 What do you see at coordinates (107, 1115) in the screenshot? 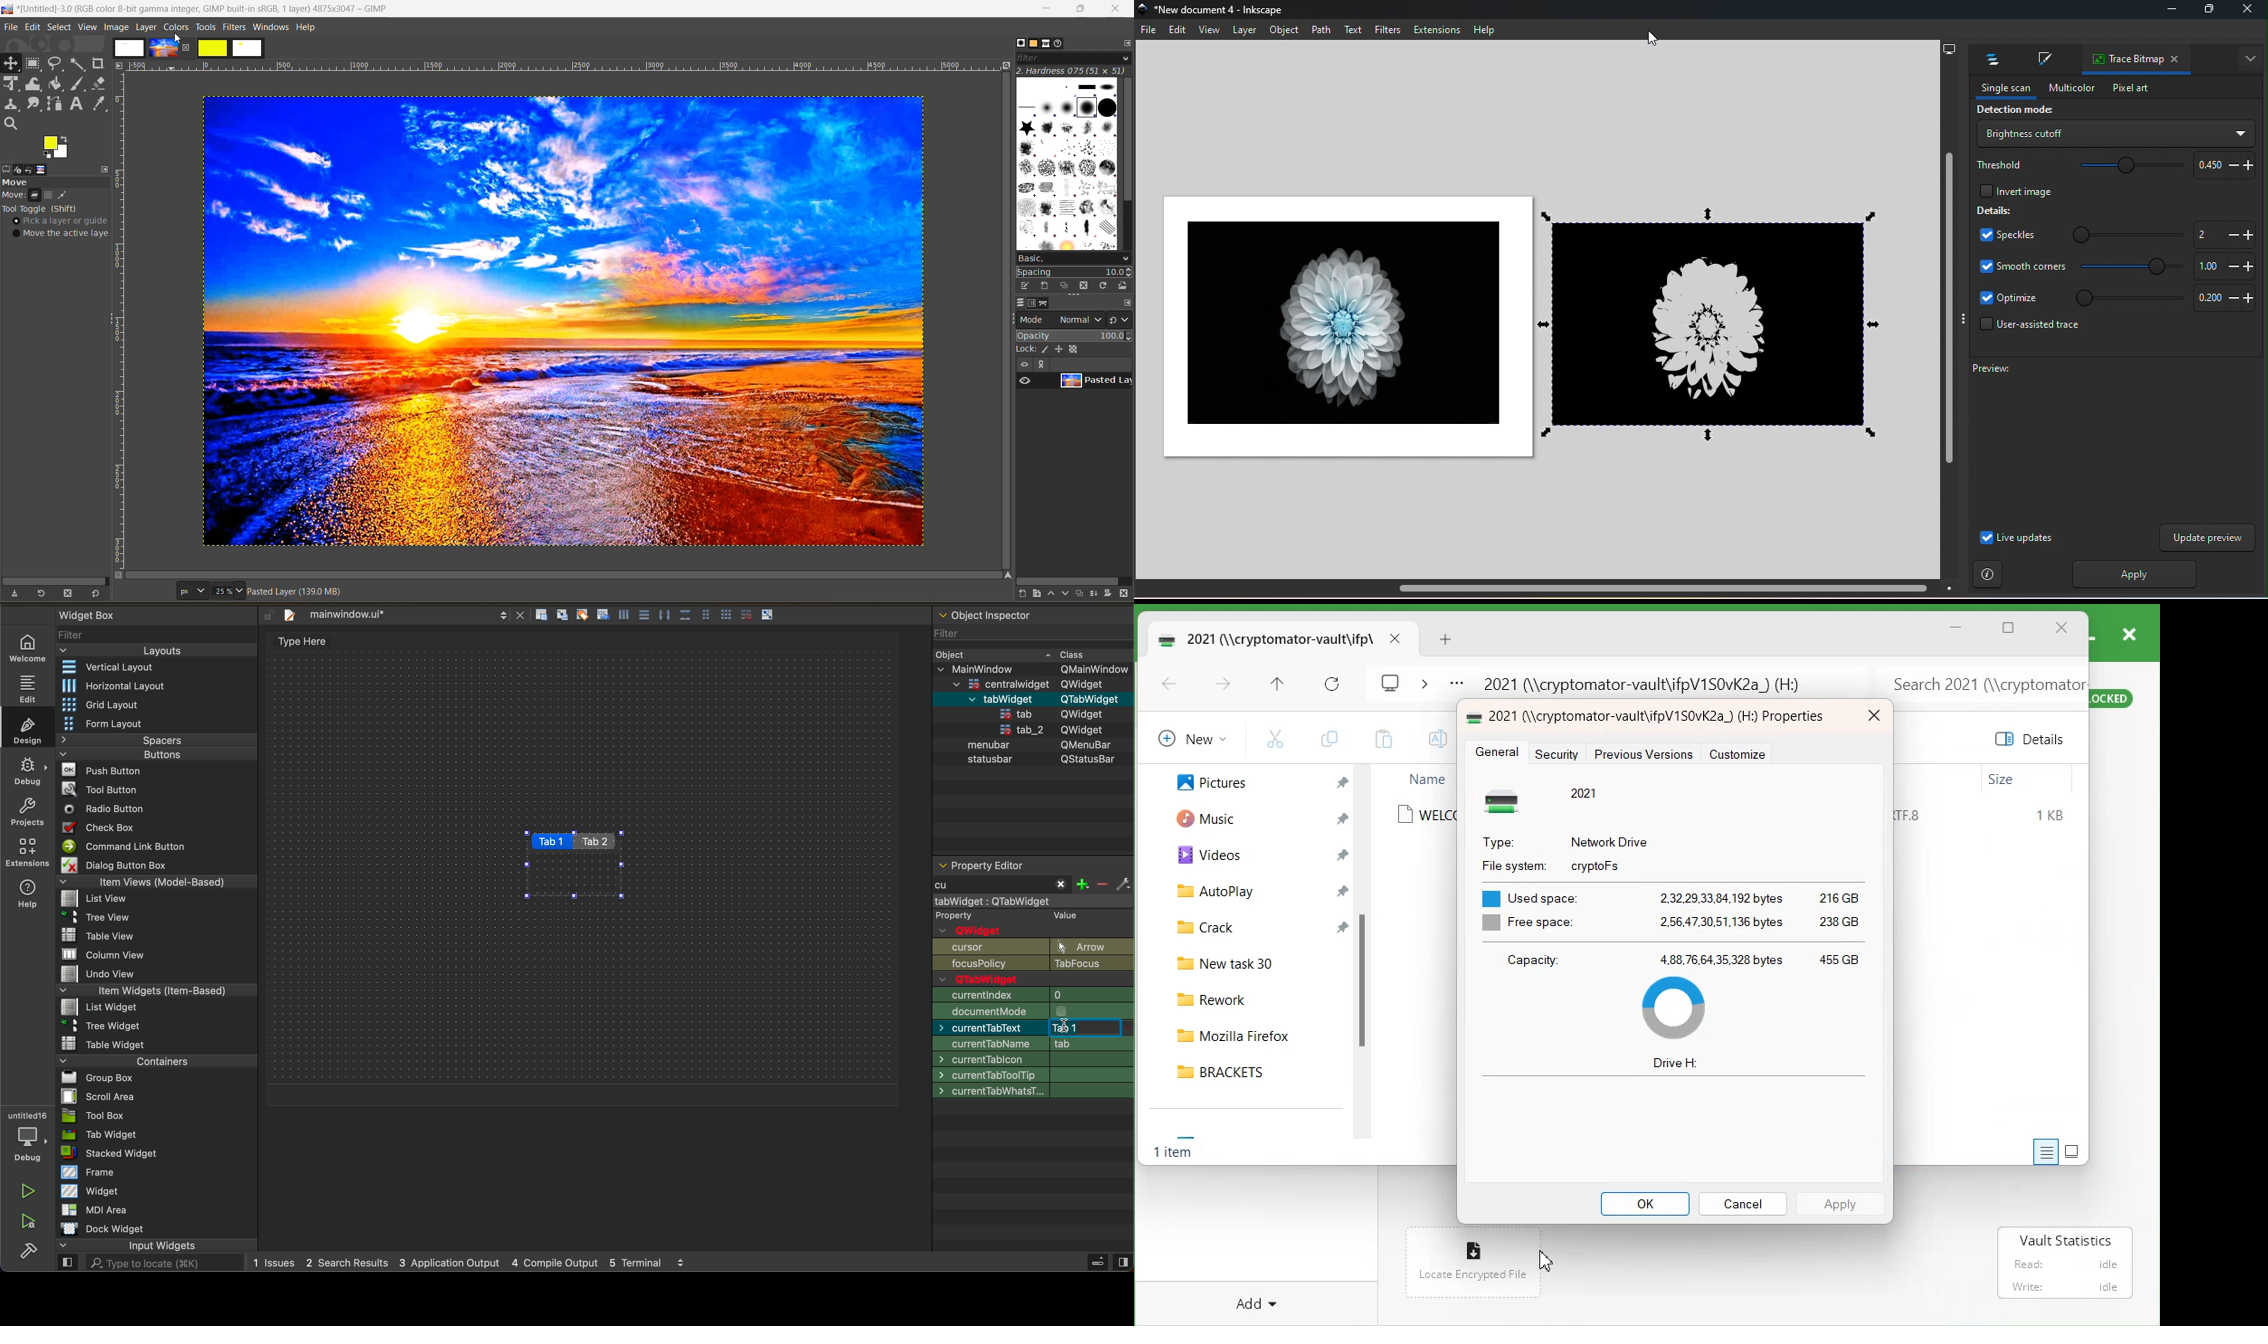
I see `Tool Box` at bounding box center [107, 1115].